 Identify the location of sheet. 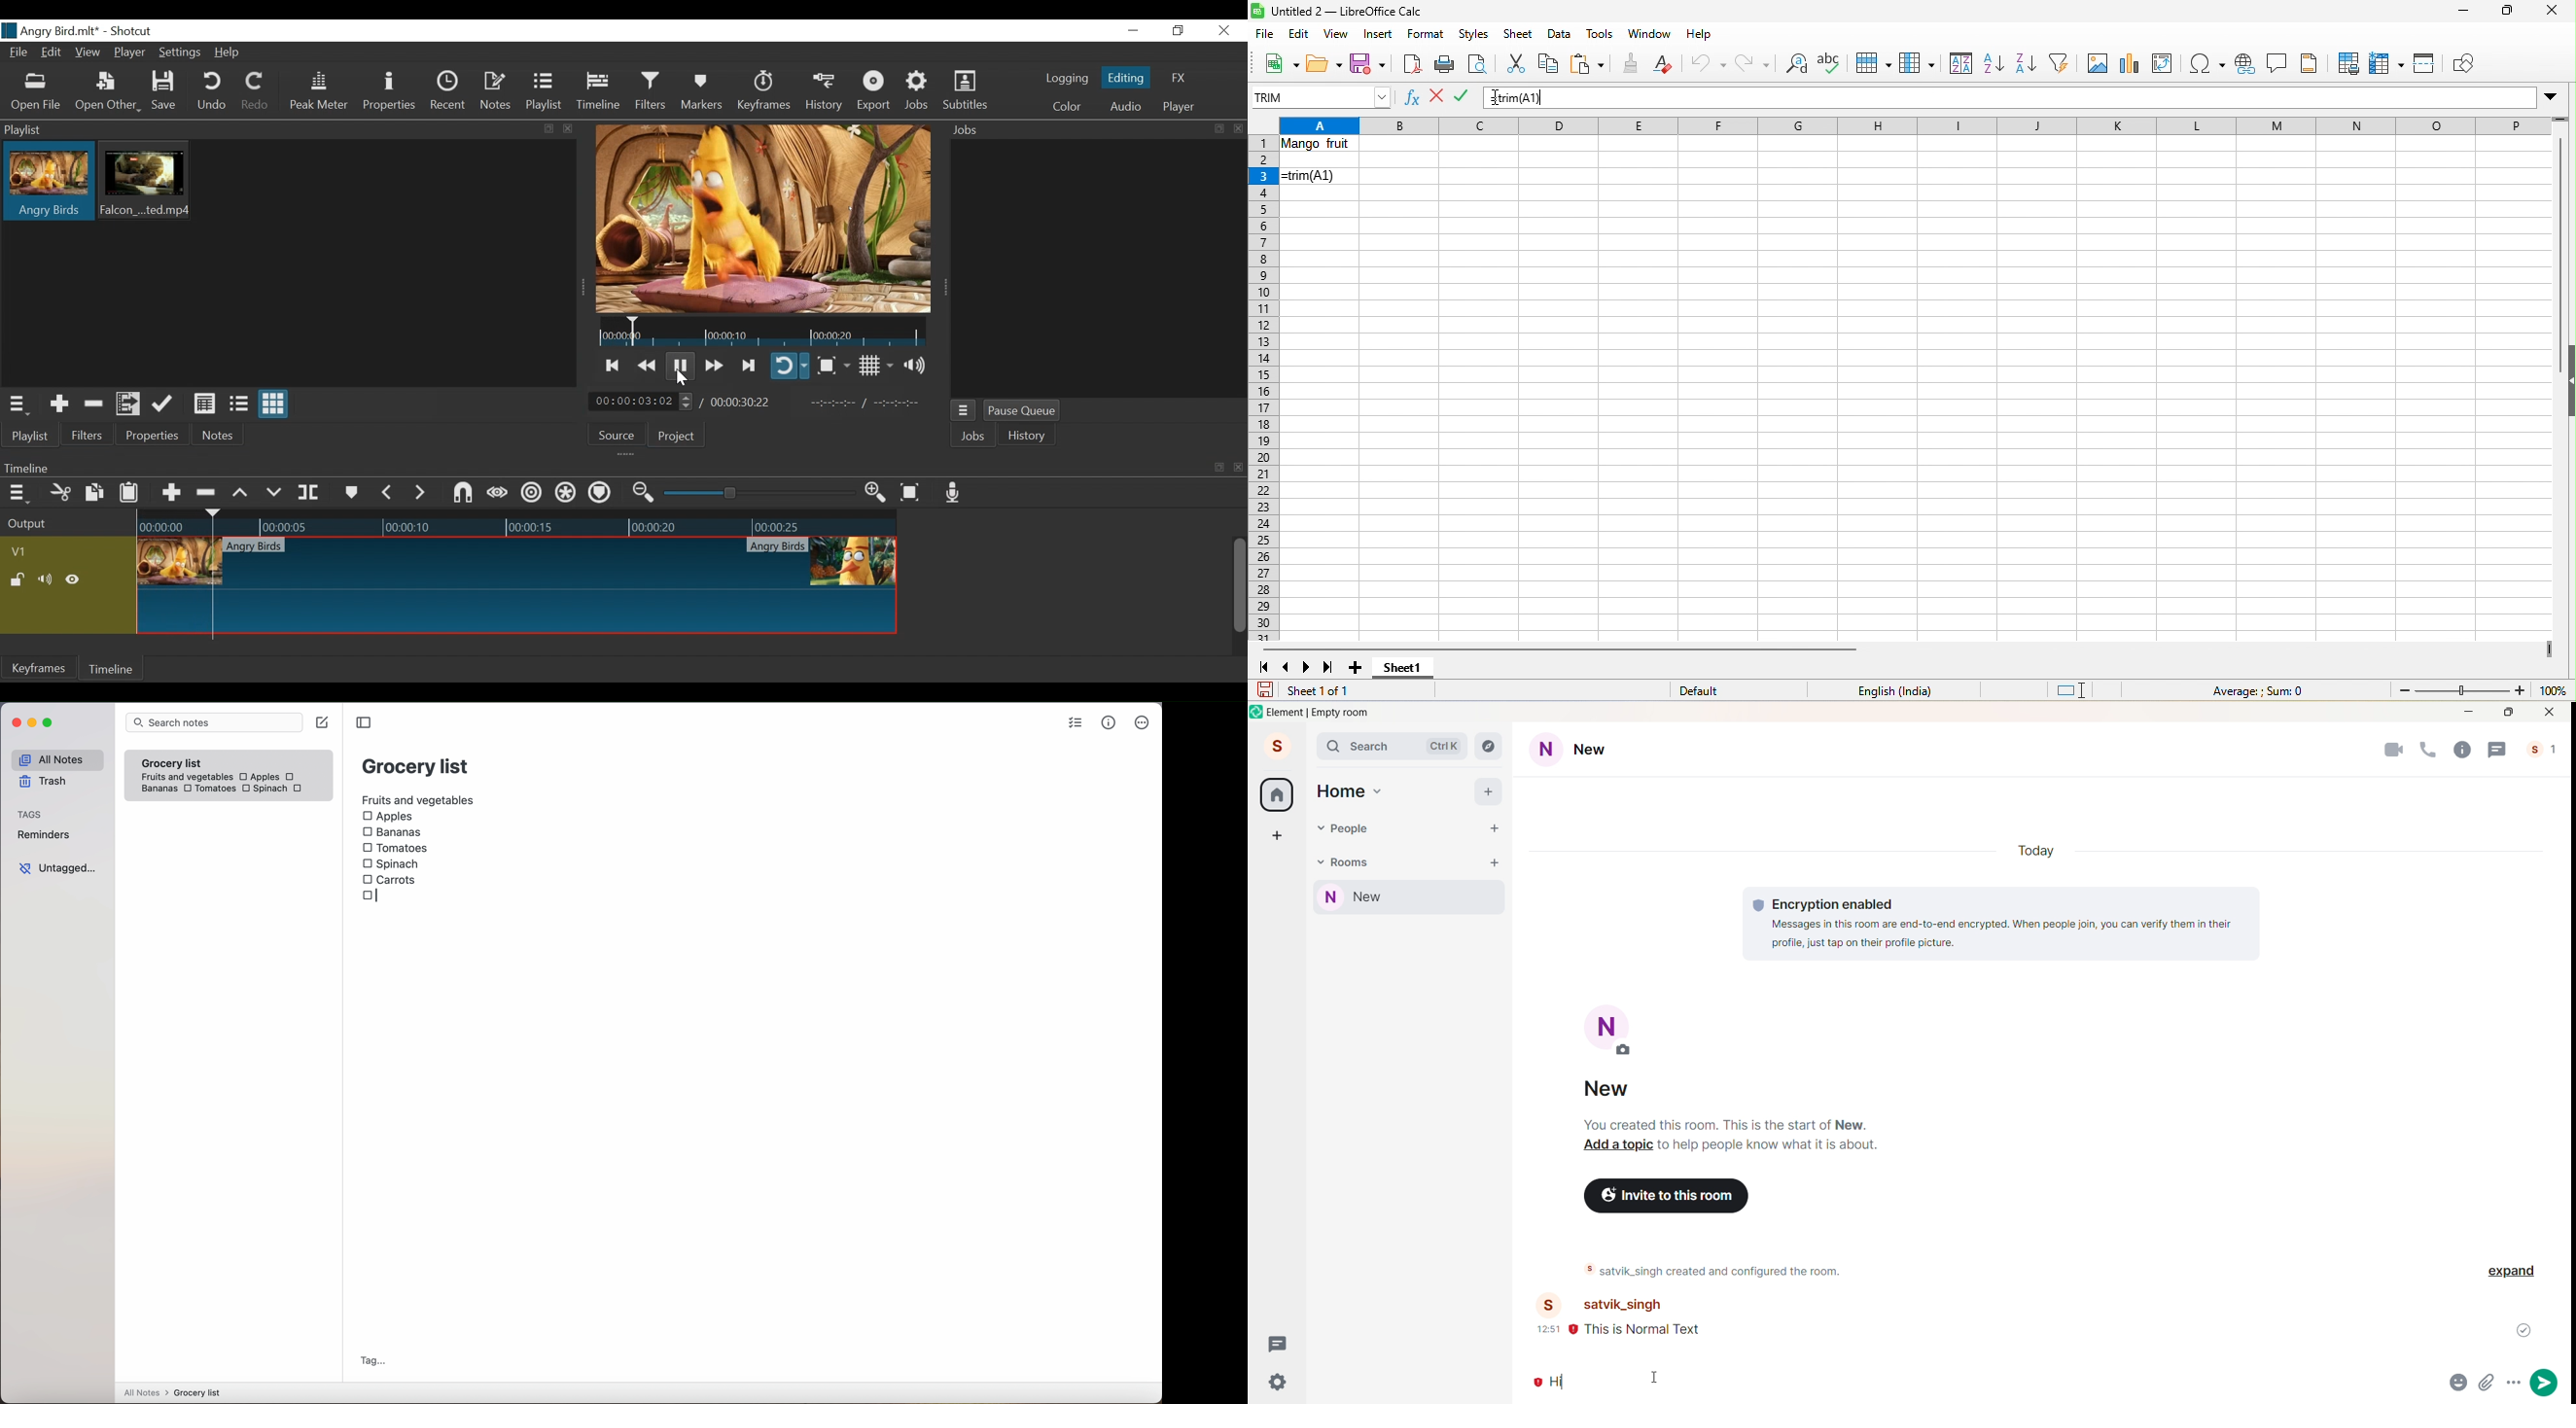
(1520, 34).